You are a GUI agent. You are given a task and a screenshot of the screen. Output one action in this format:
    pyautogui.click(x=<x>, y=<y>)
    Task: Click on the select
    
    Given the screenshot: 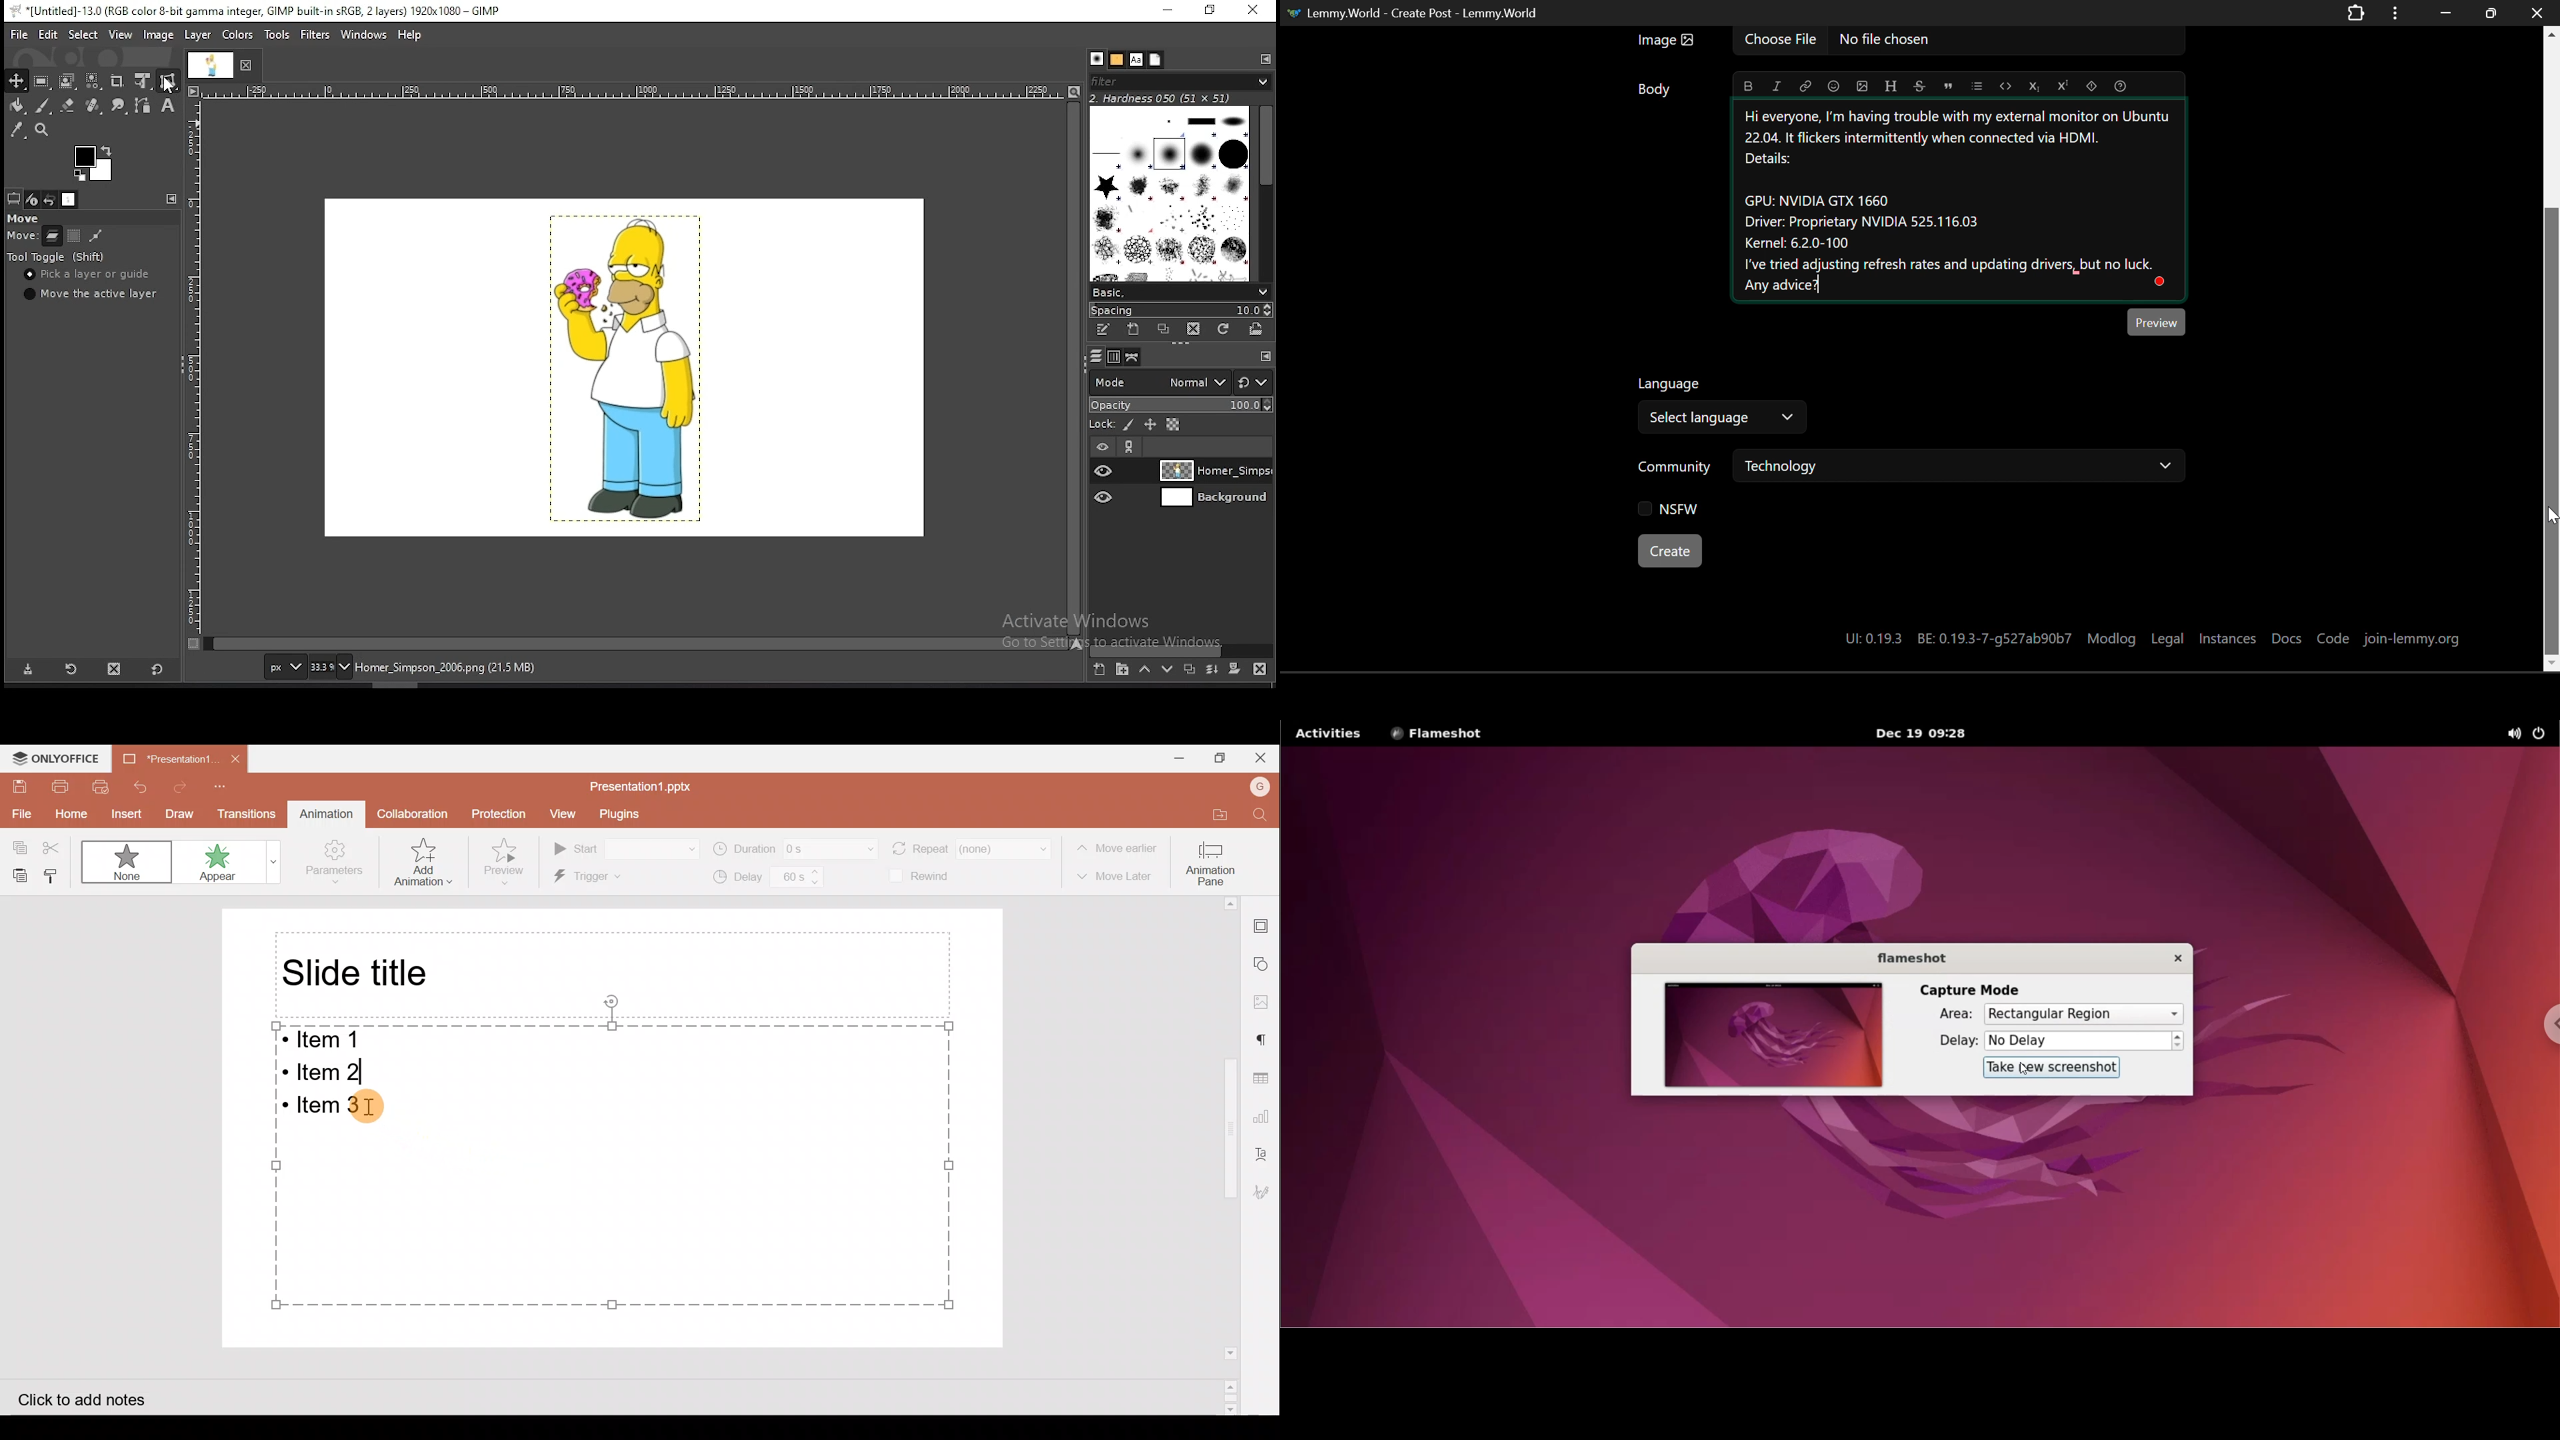 What is the action you would take?
    pyautogui.click(x=83, y=34)
    